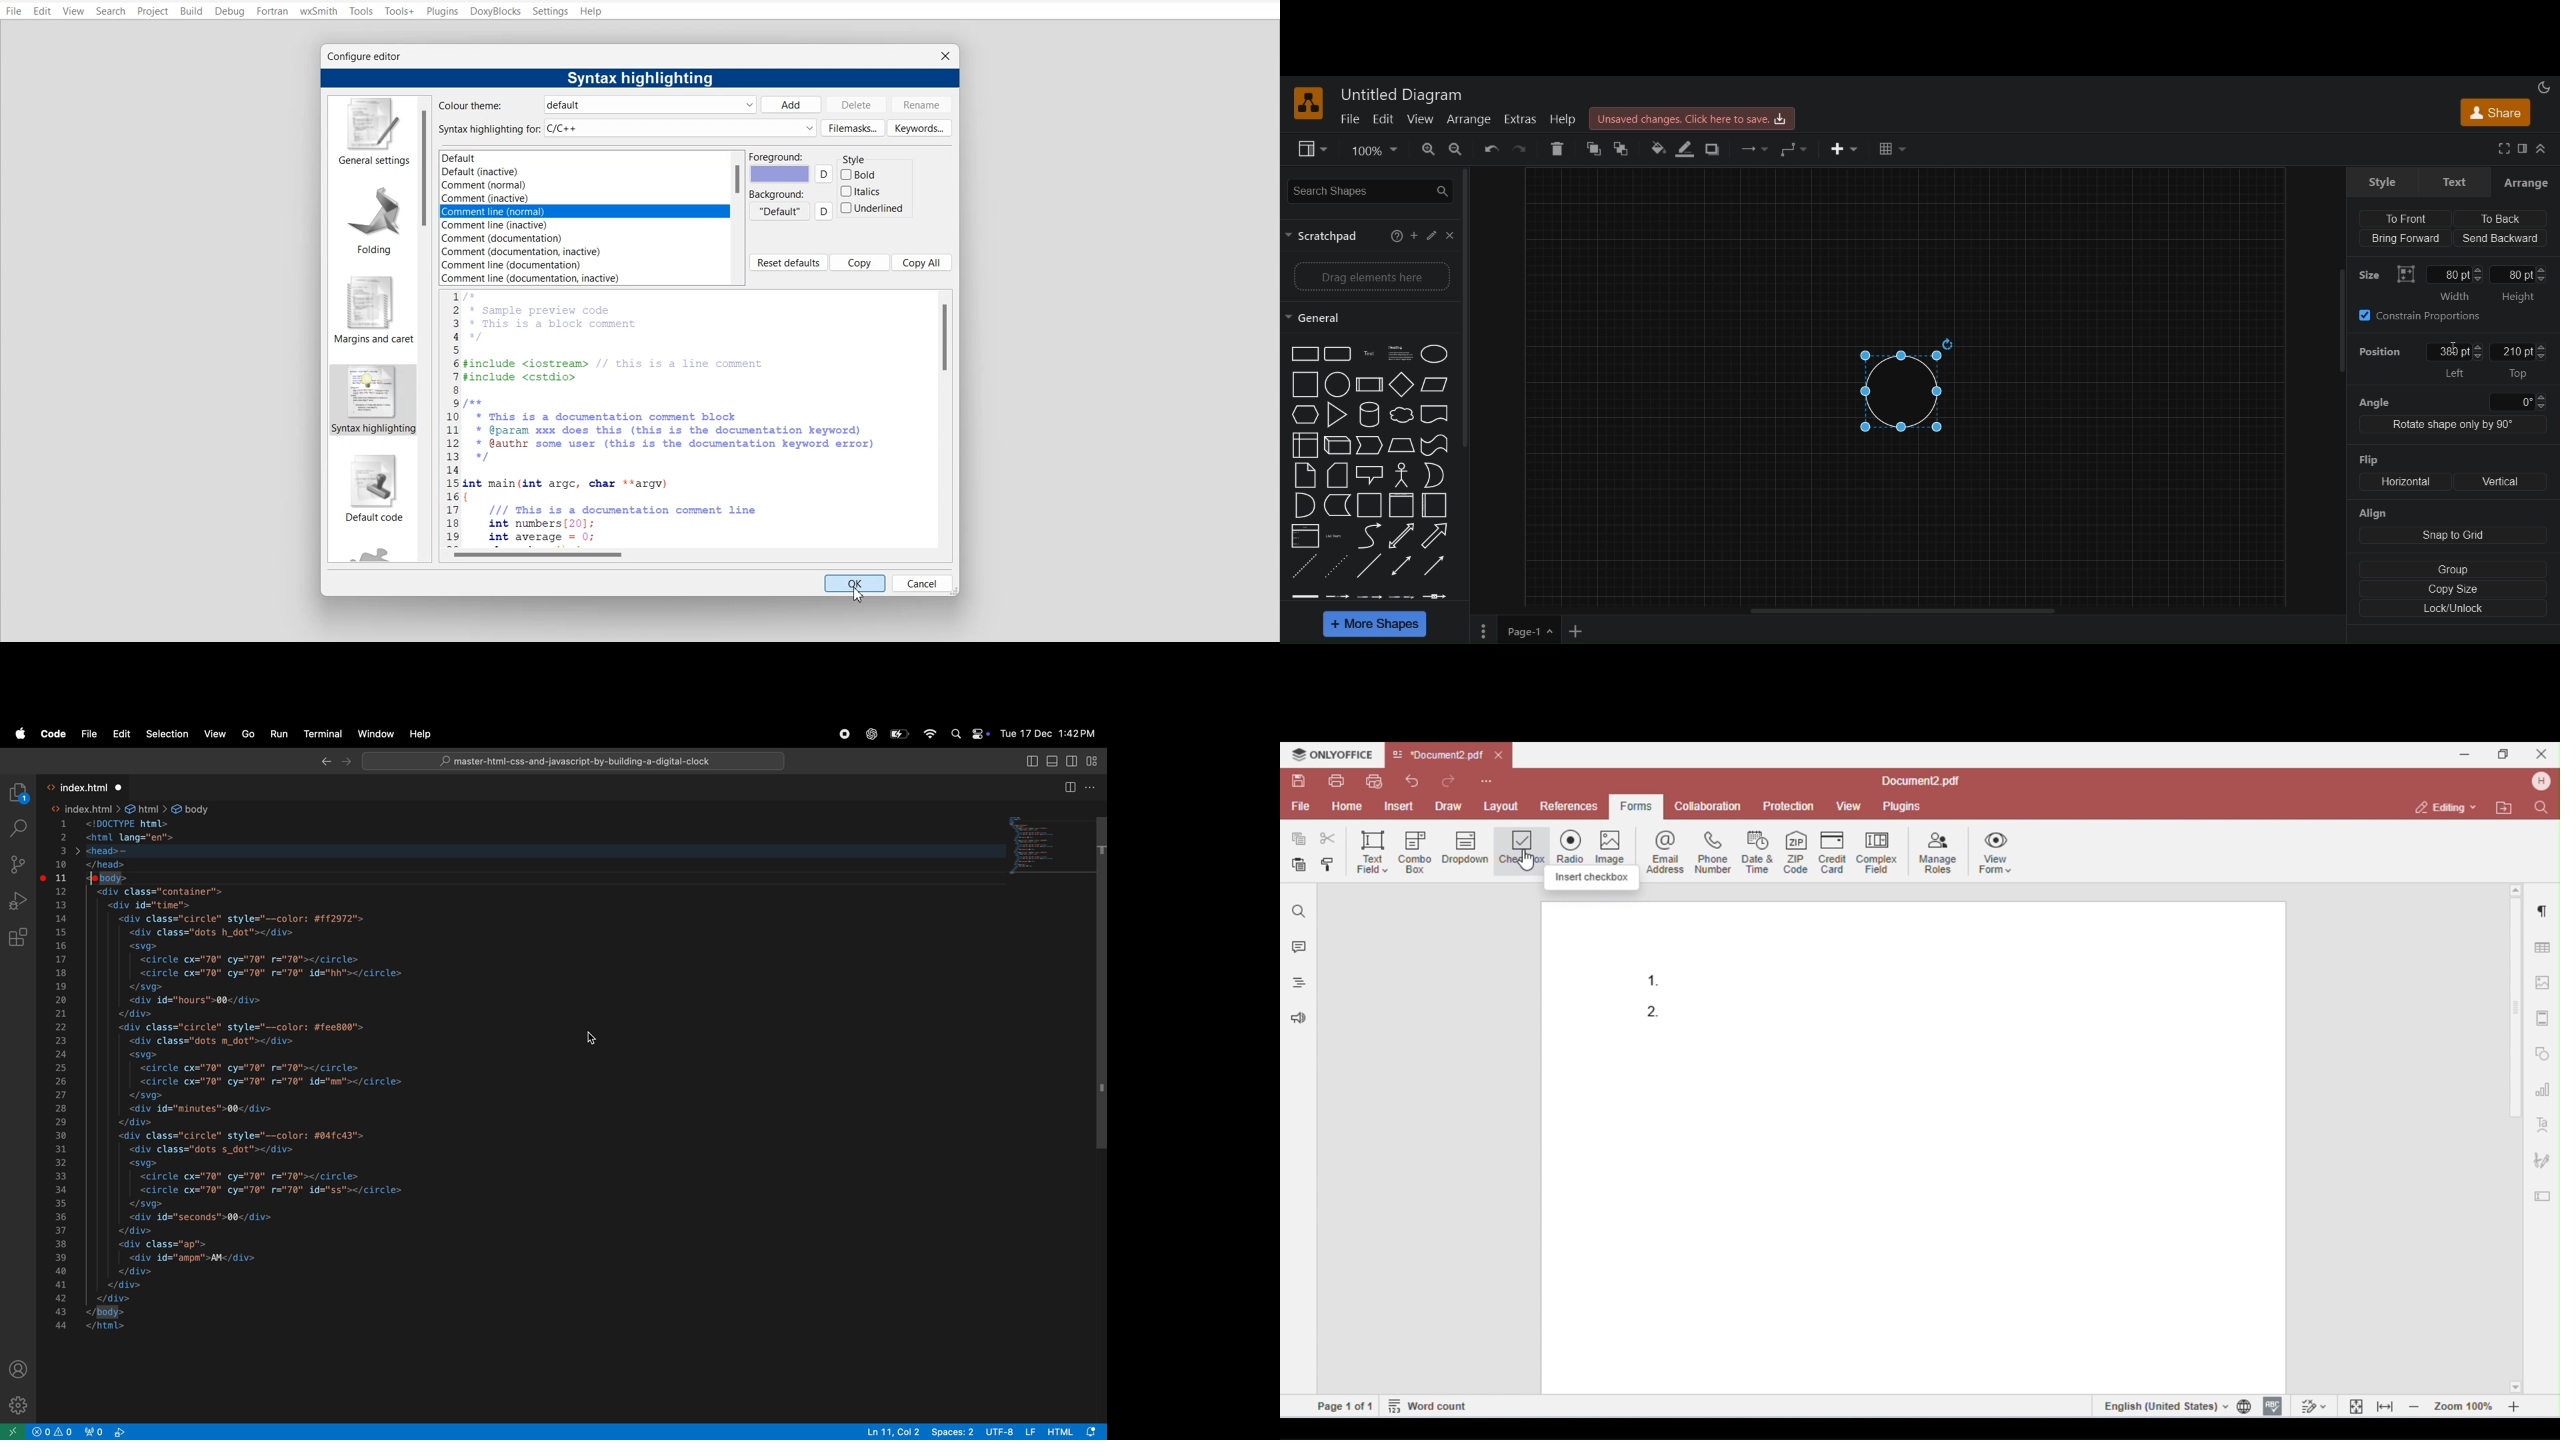  I want to click on break point, so click(44, 876).